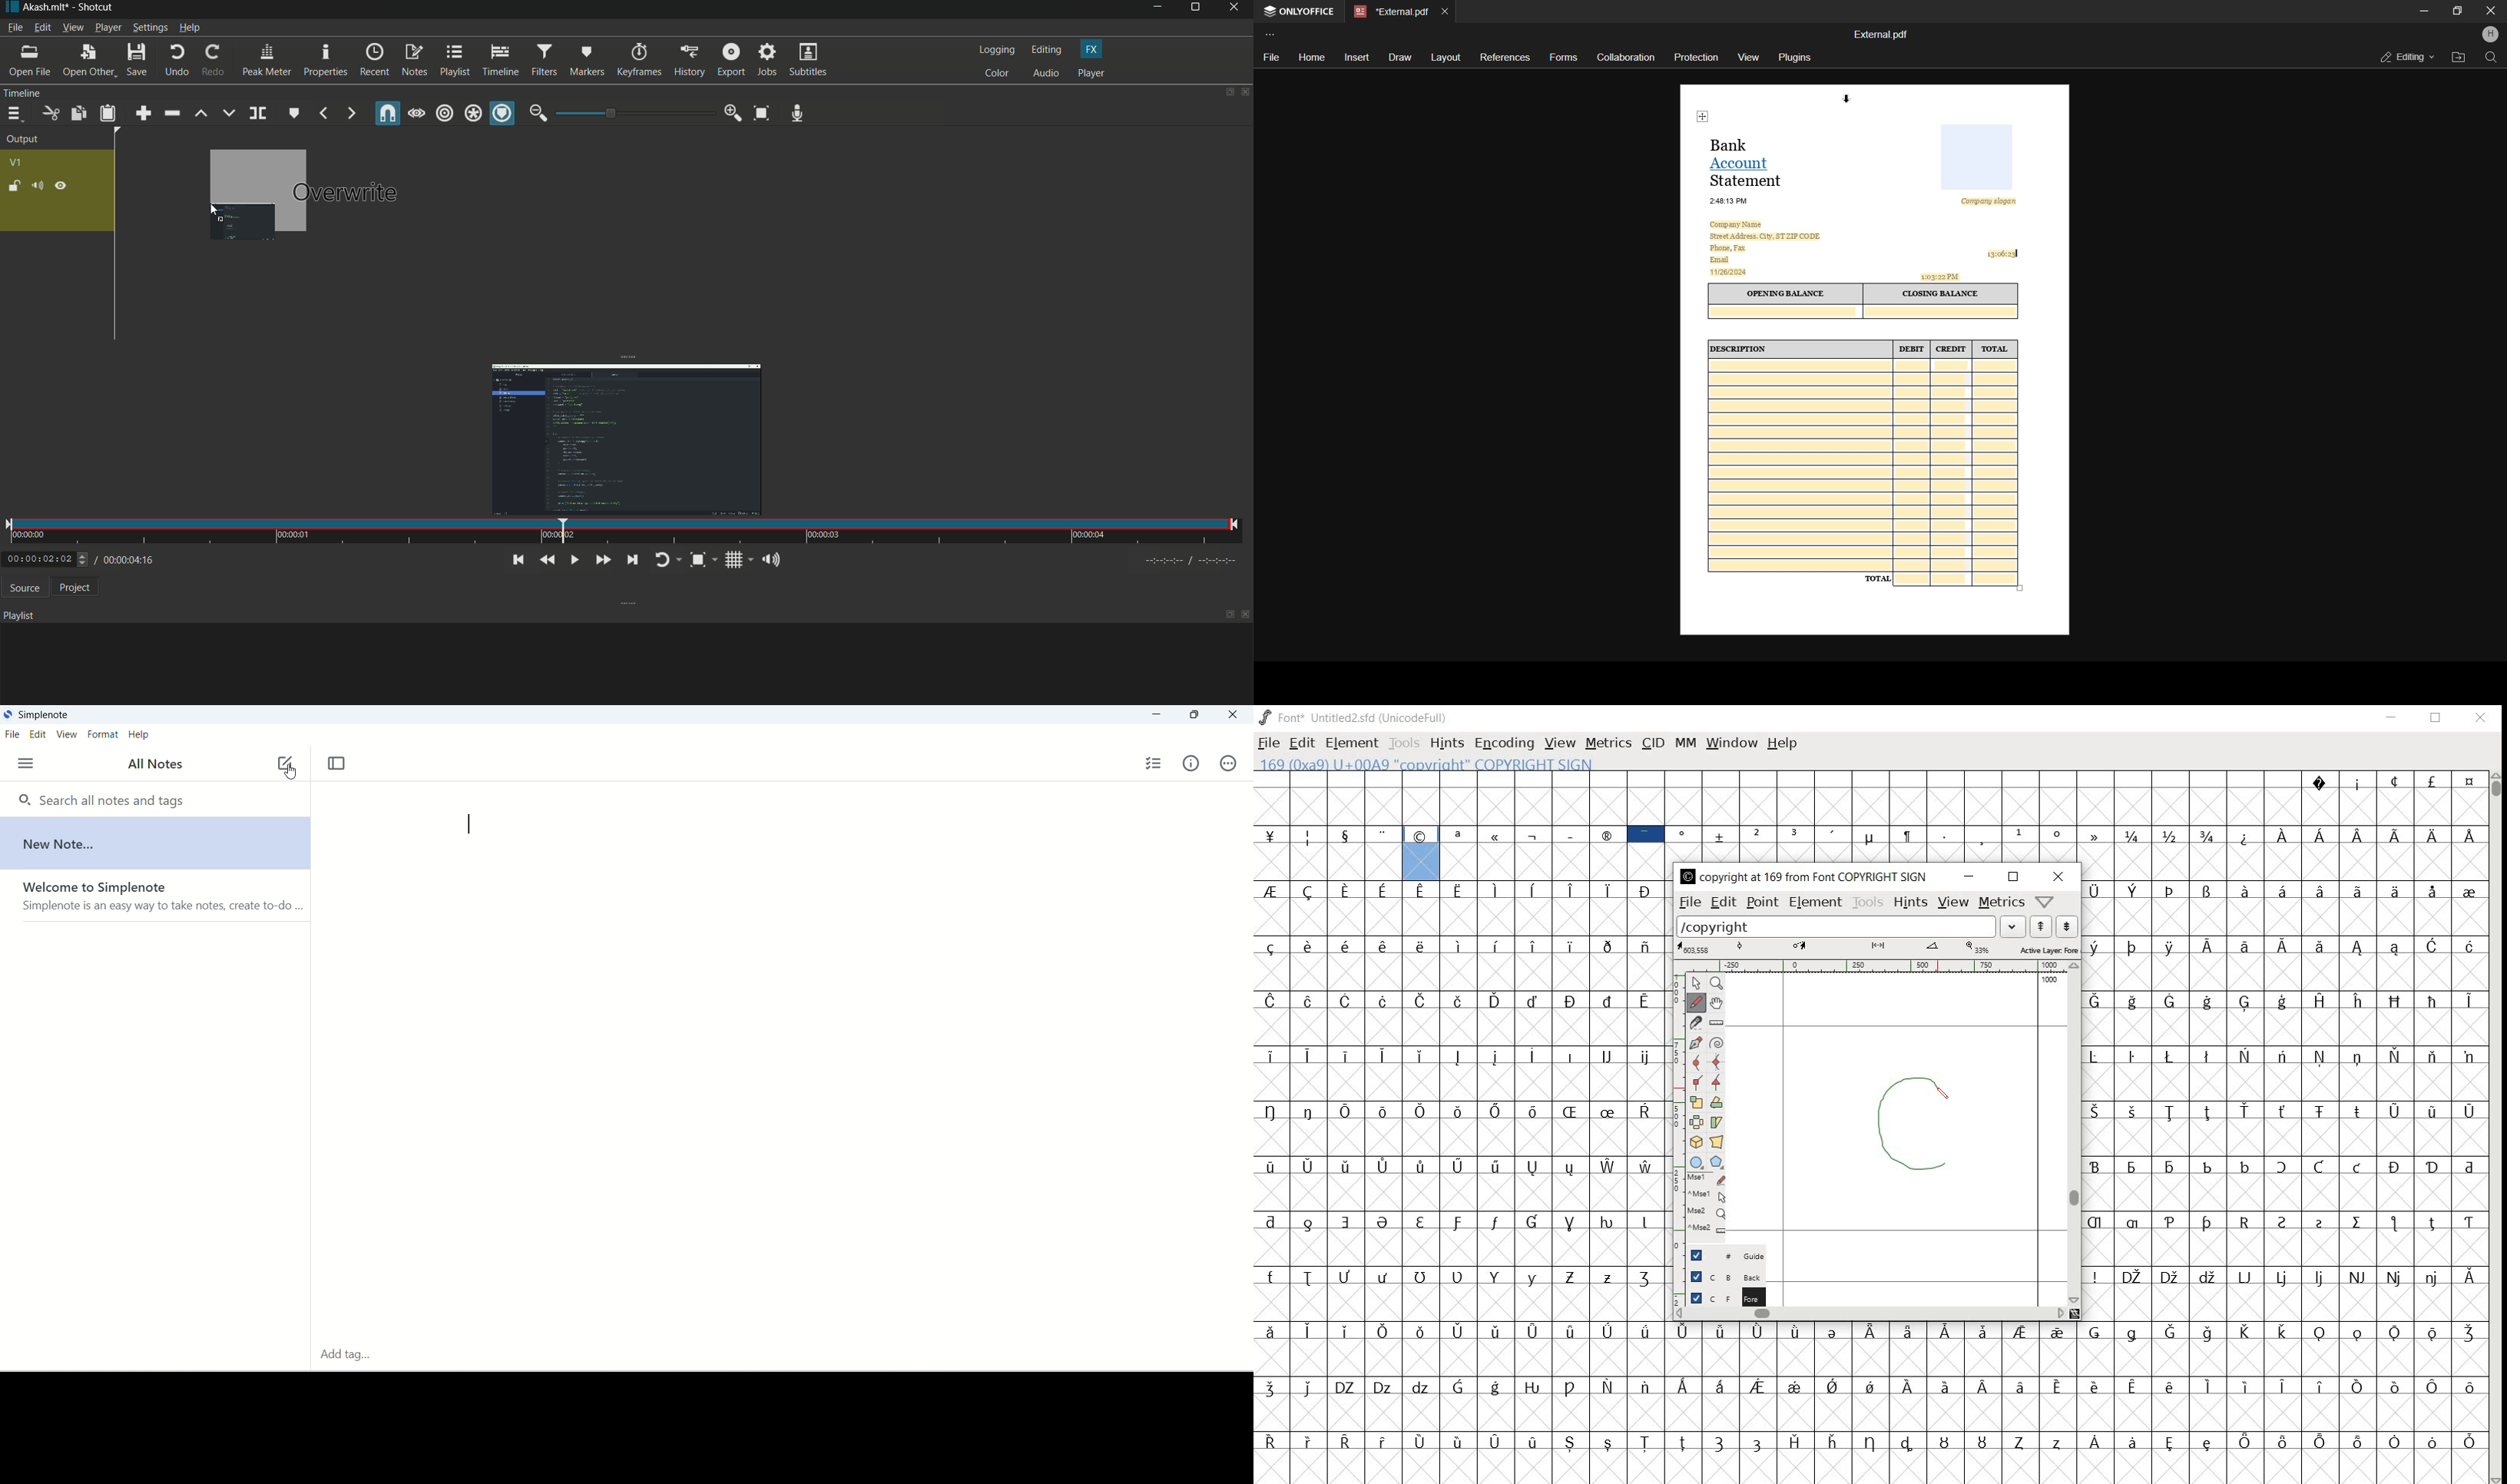  I want to click on glyphs, so click(1458, 1183).